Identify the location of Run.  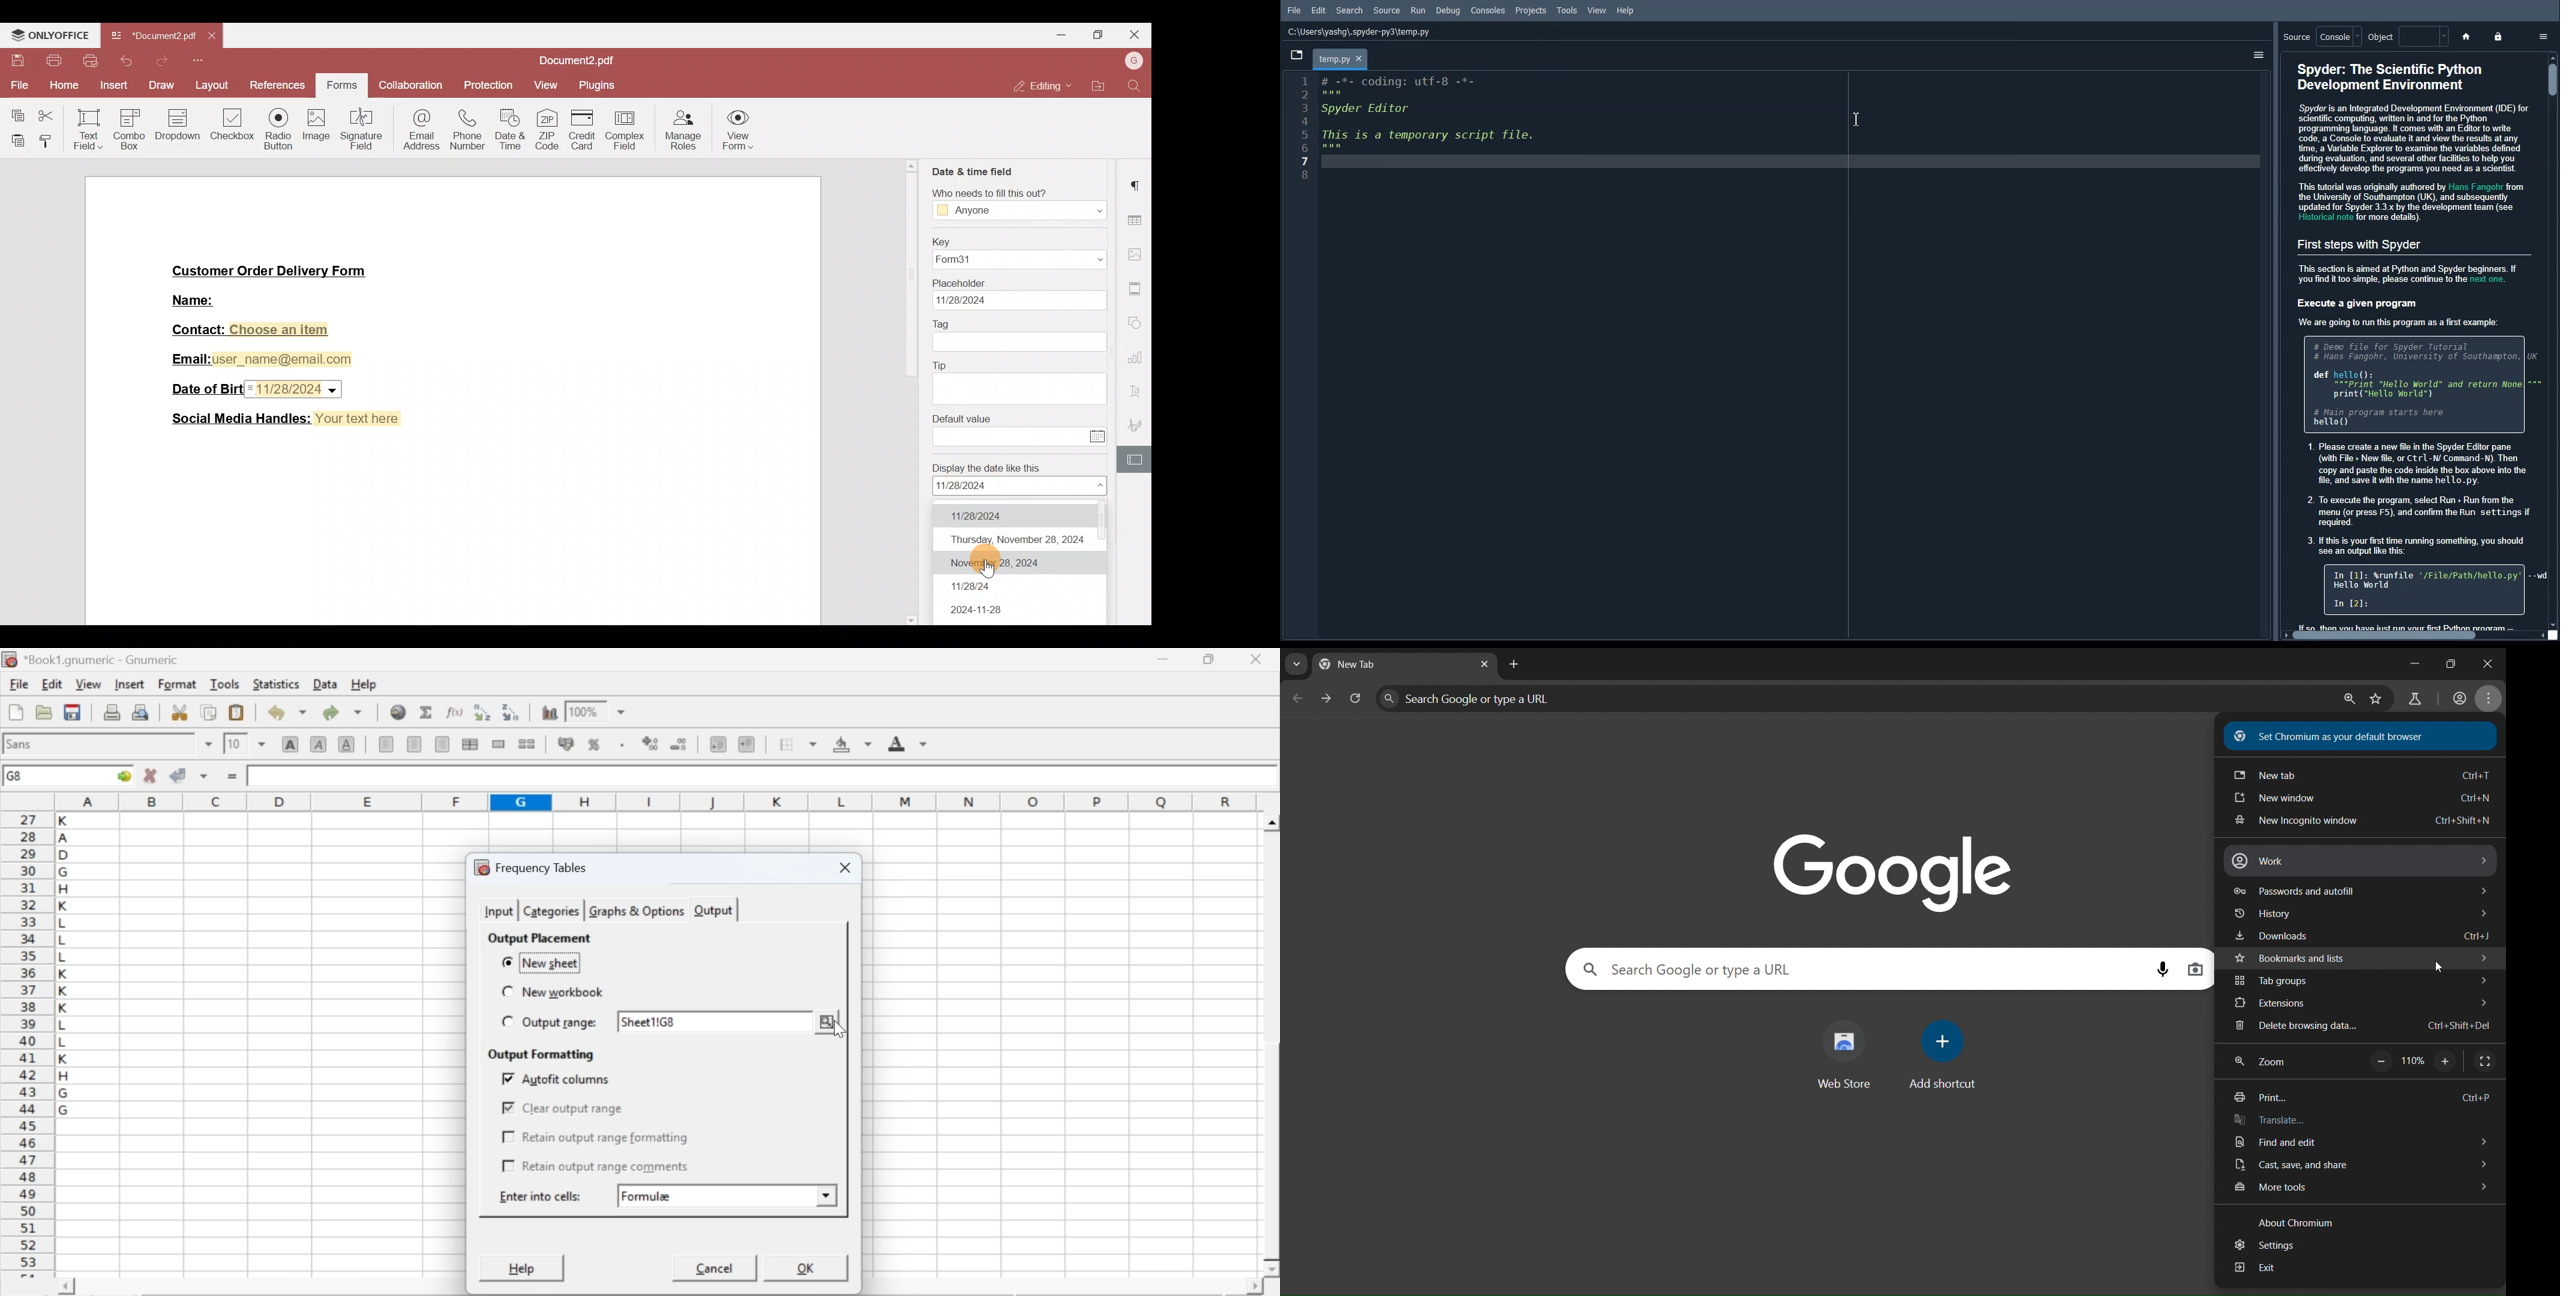
(1419, 9).